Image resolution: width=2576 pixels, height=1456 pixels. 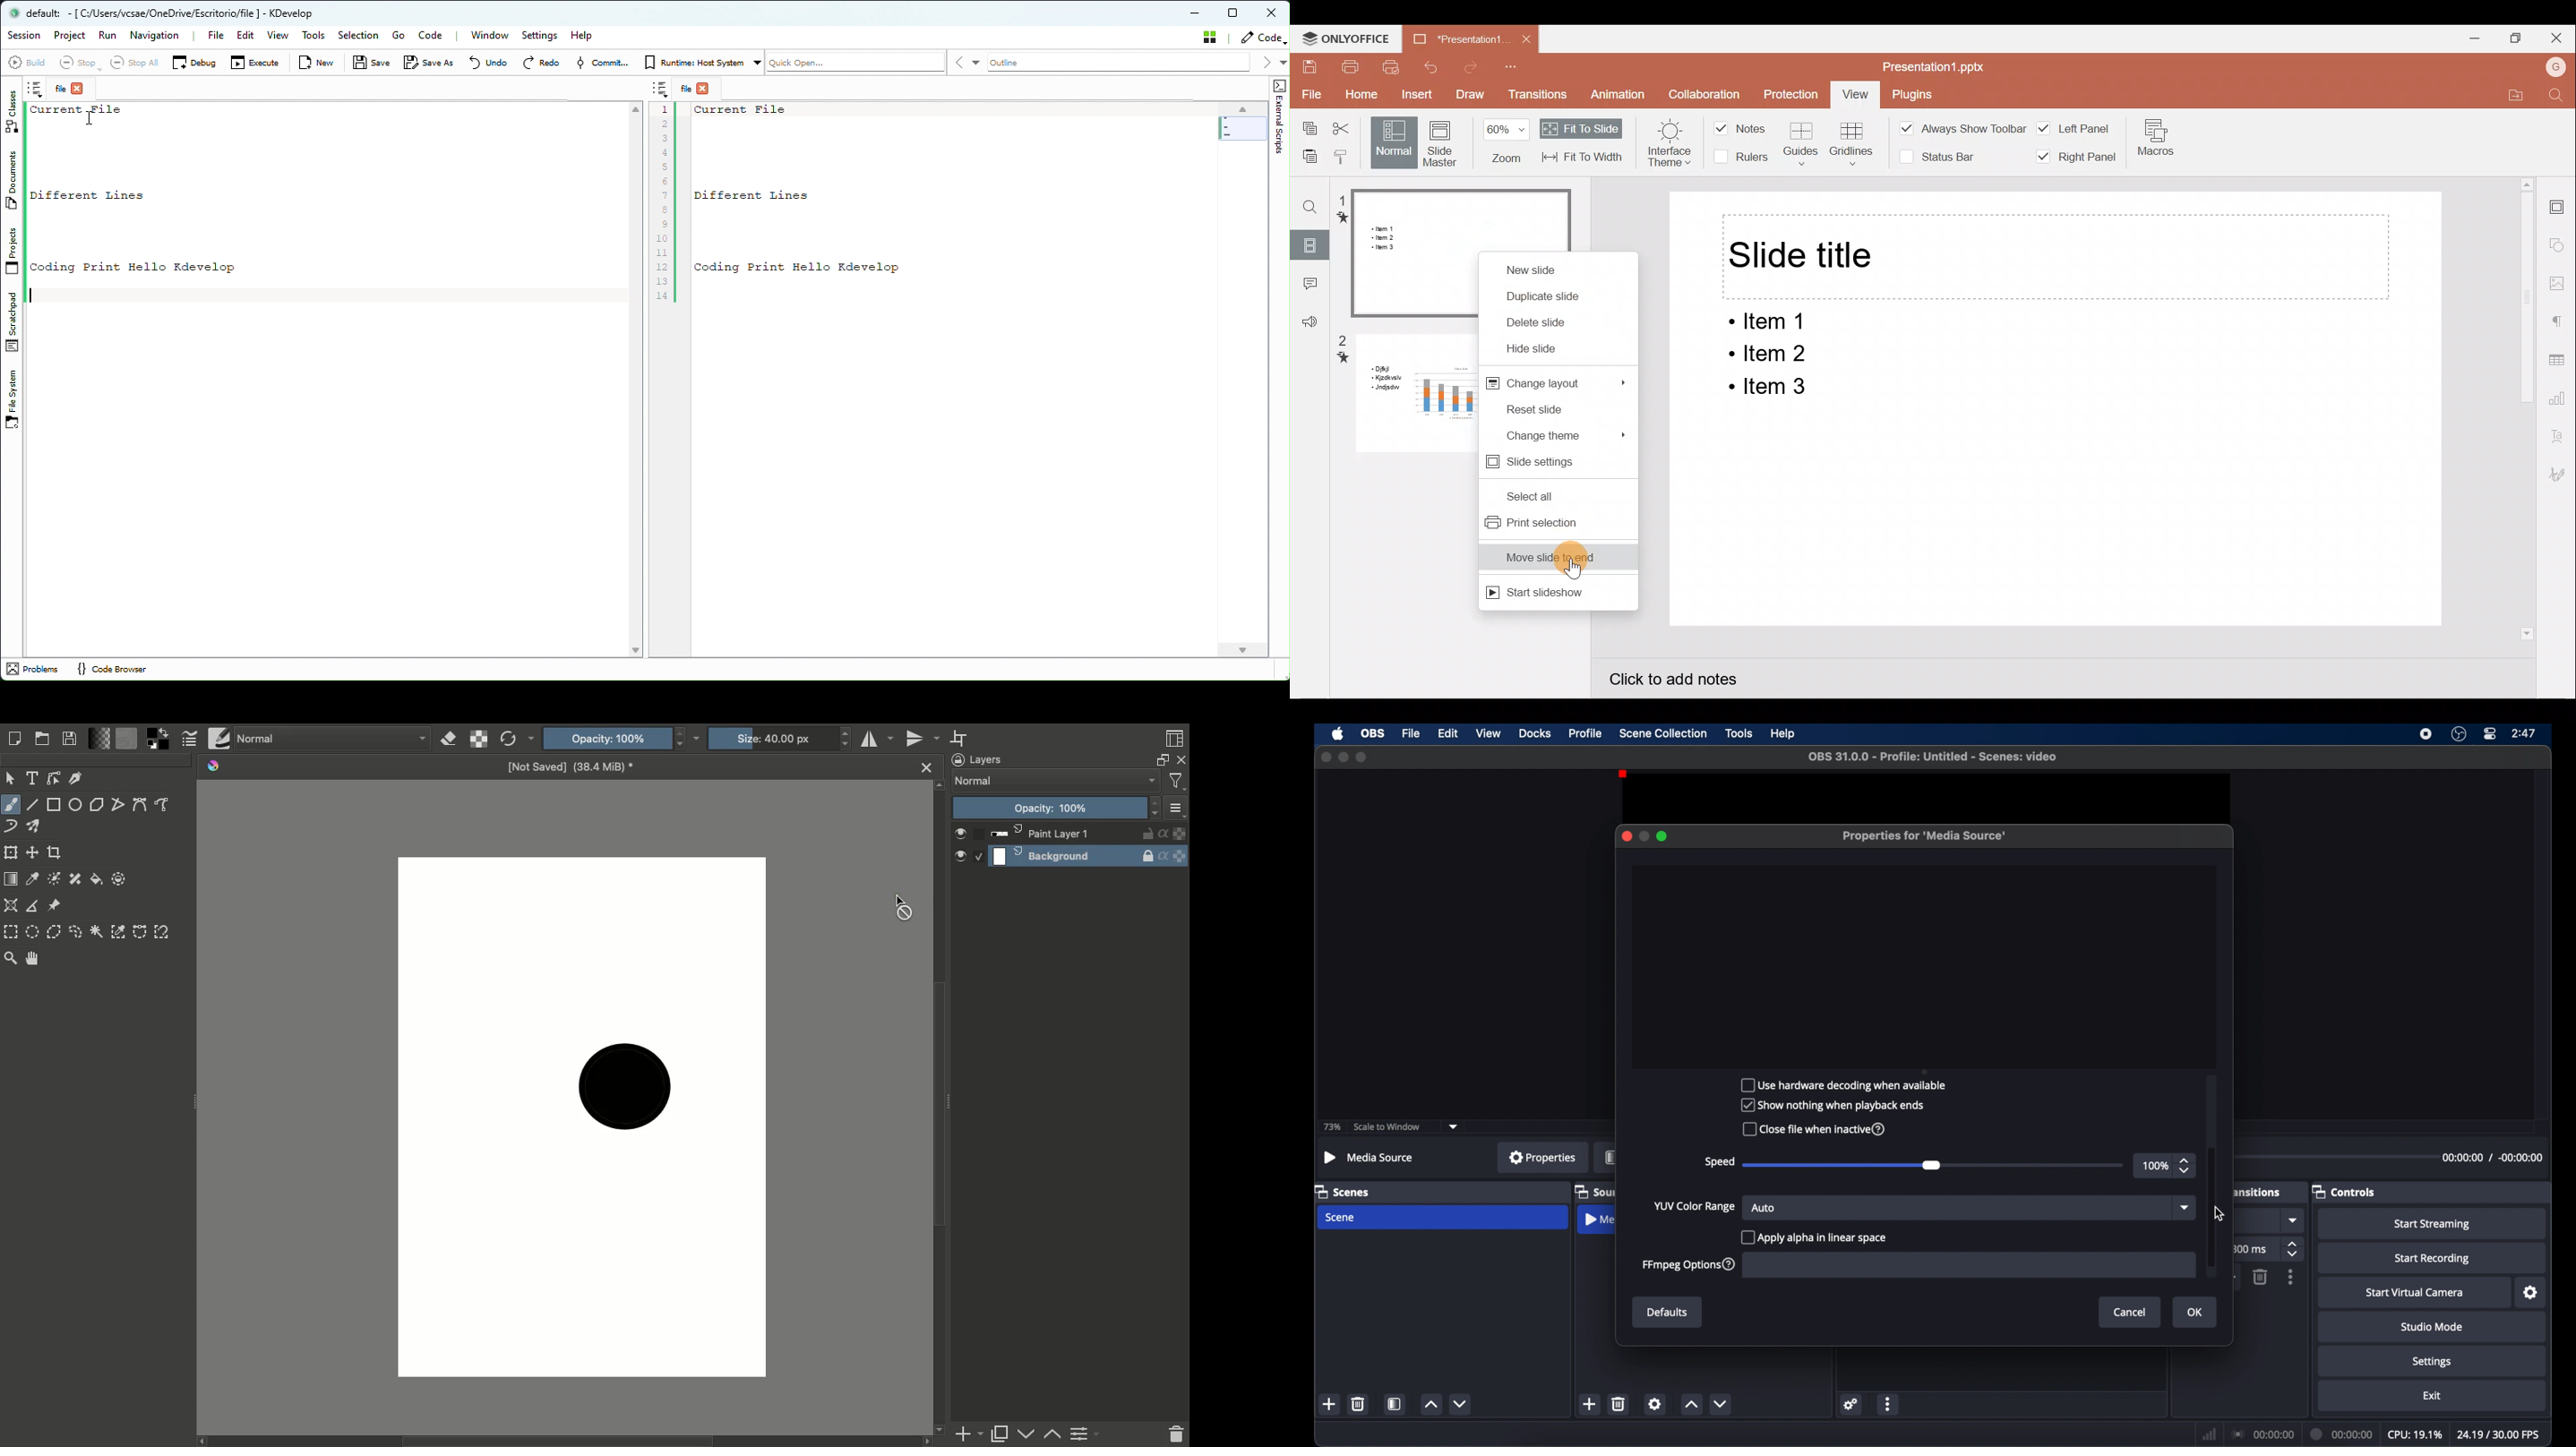 What do you see at coordinates (1784, 734) in the screenshot?
I see `help` at bounding box center [1784, 734].